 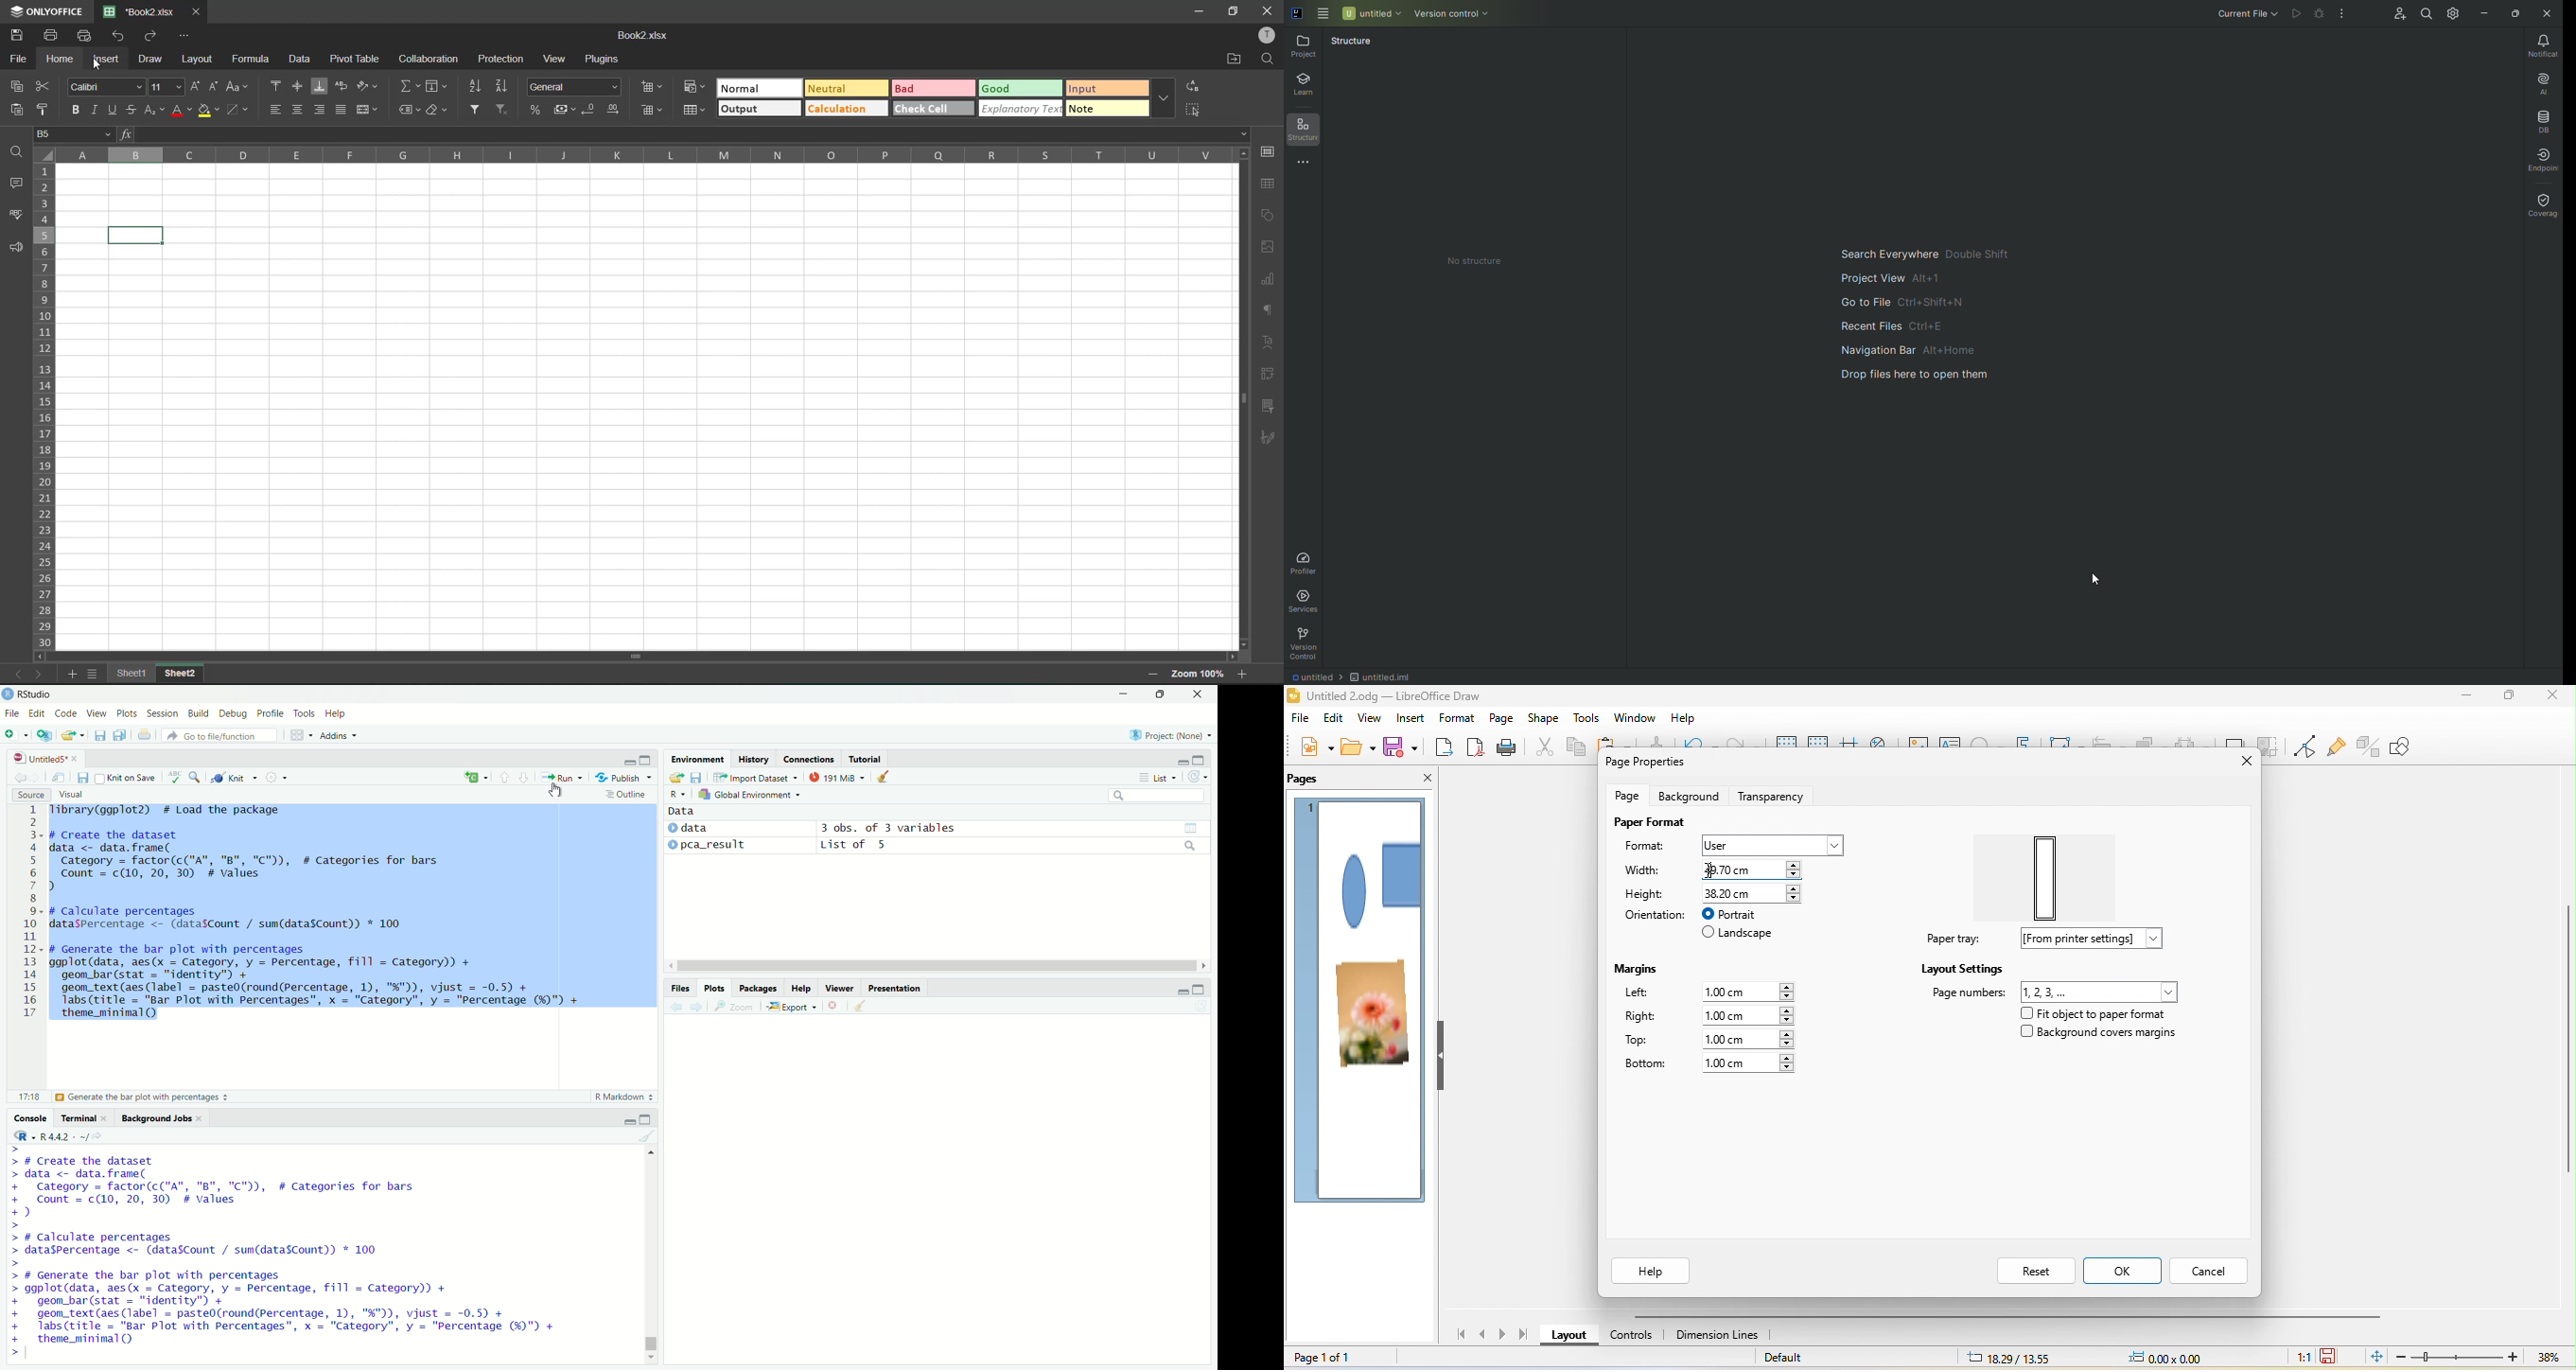 I want to click on sheet list, so click(x=96, y=674).